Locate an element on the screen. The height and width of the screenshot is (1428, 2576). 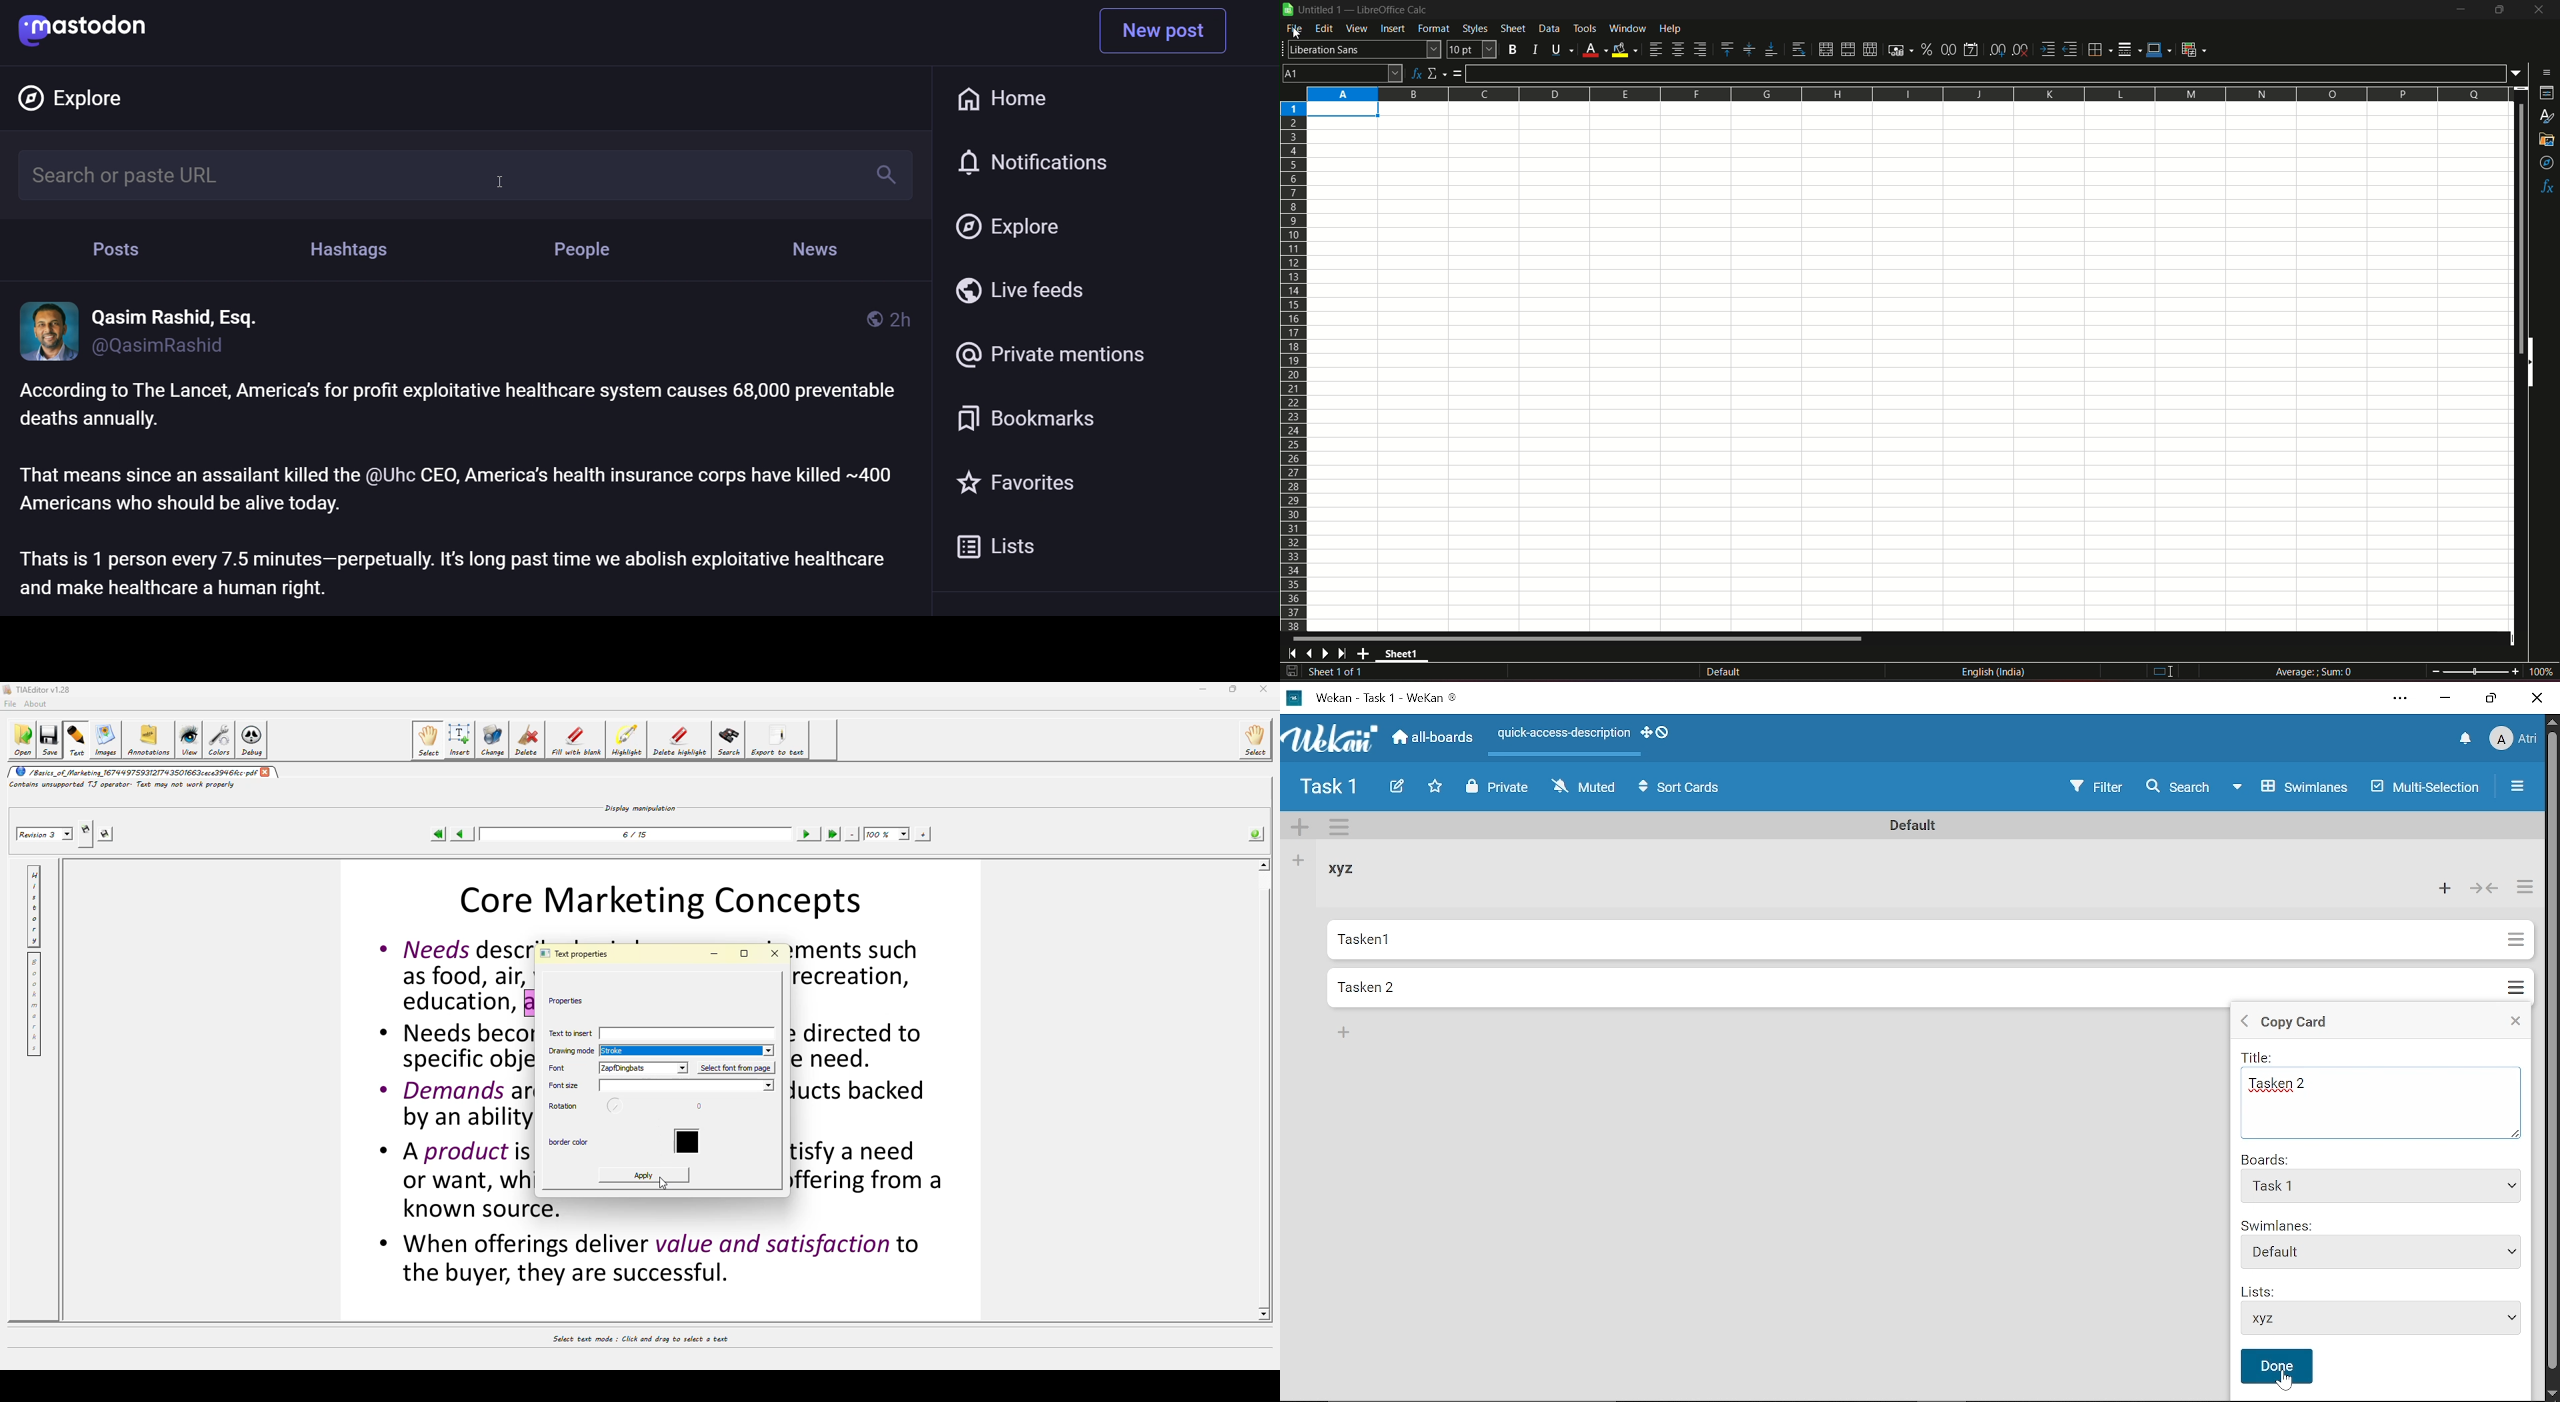
Default is located at coordinates (2382, 1252).